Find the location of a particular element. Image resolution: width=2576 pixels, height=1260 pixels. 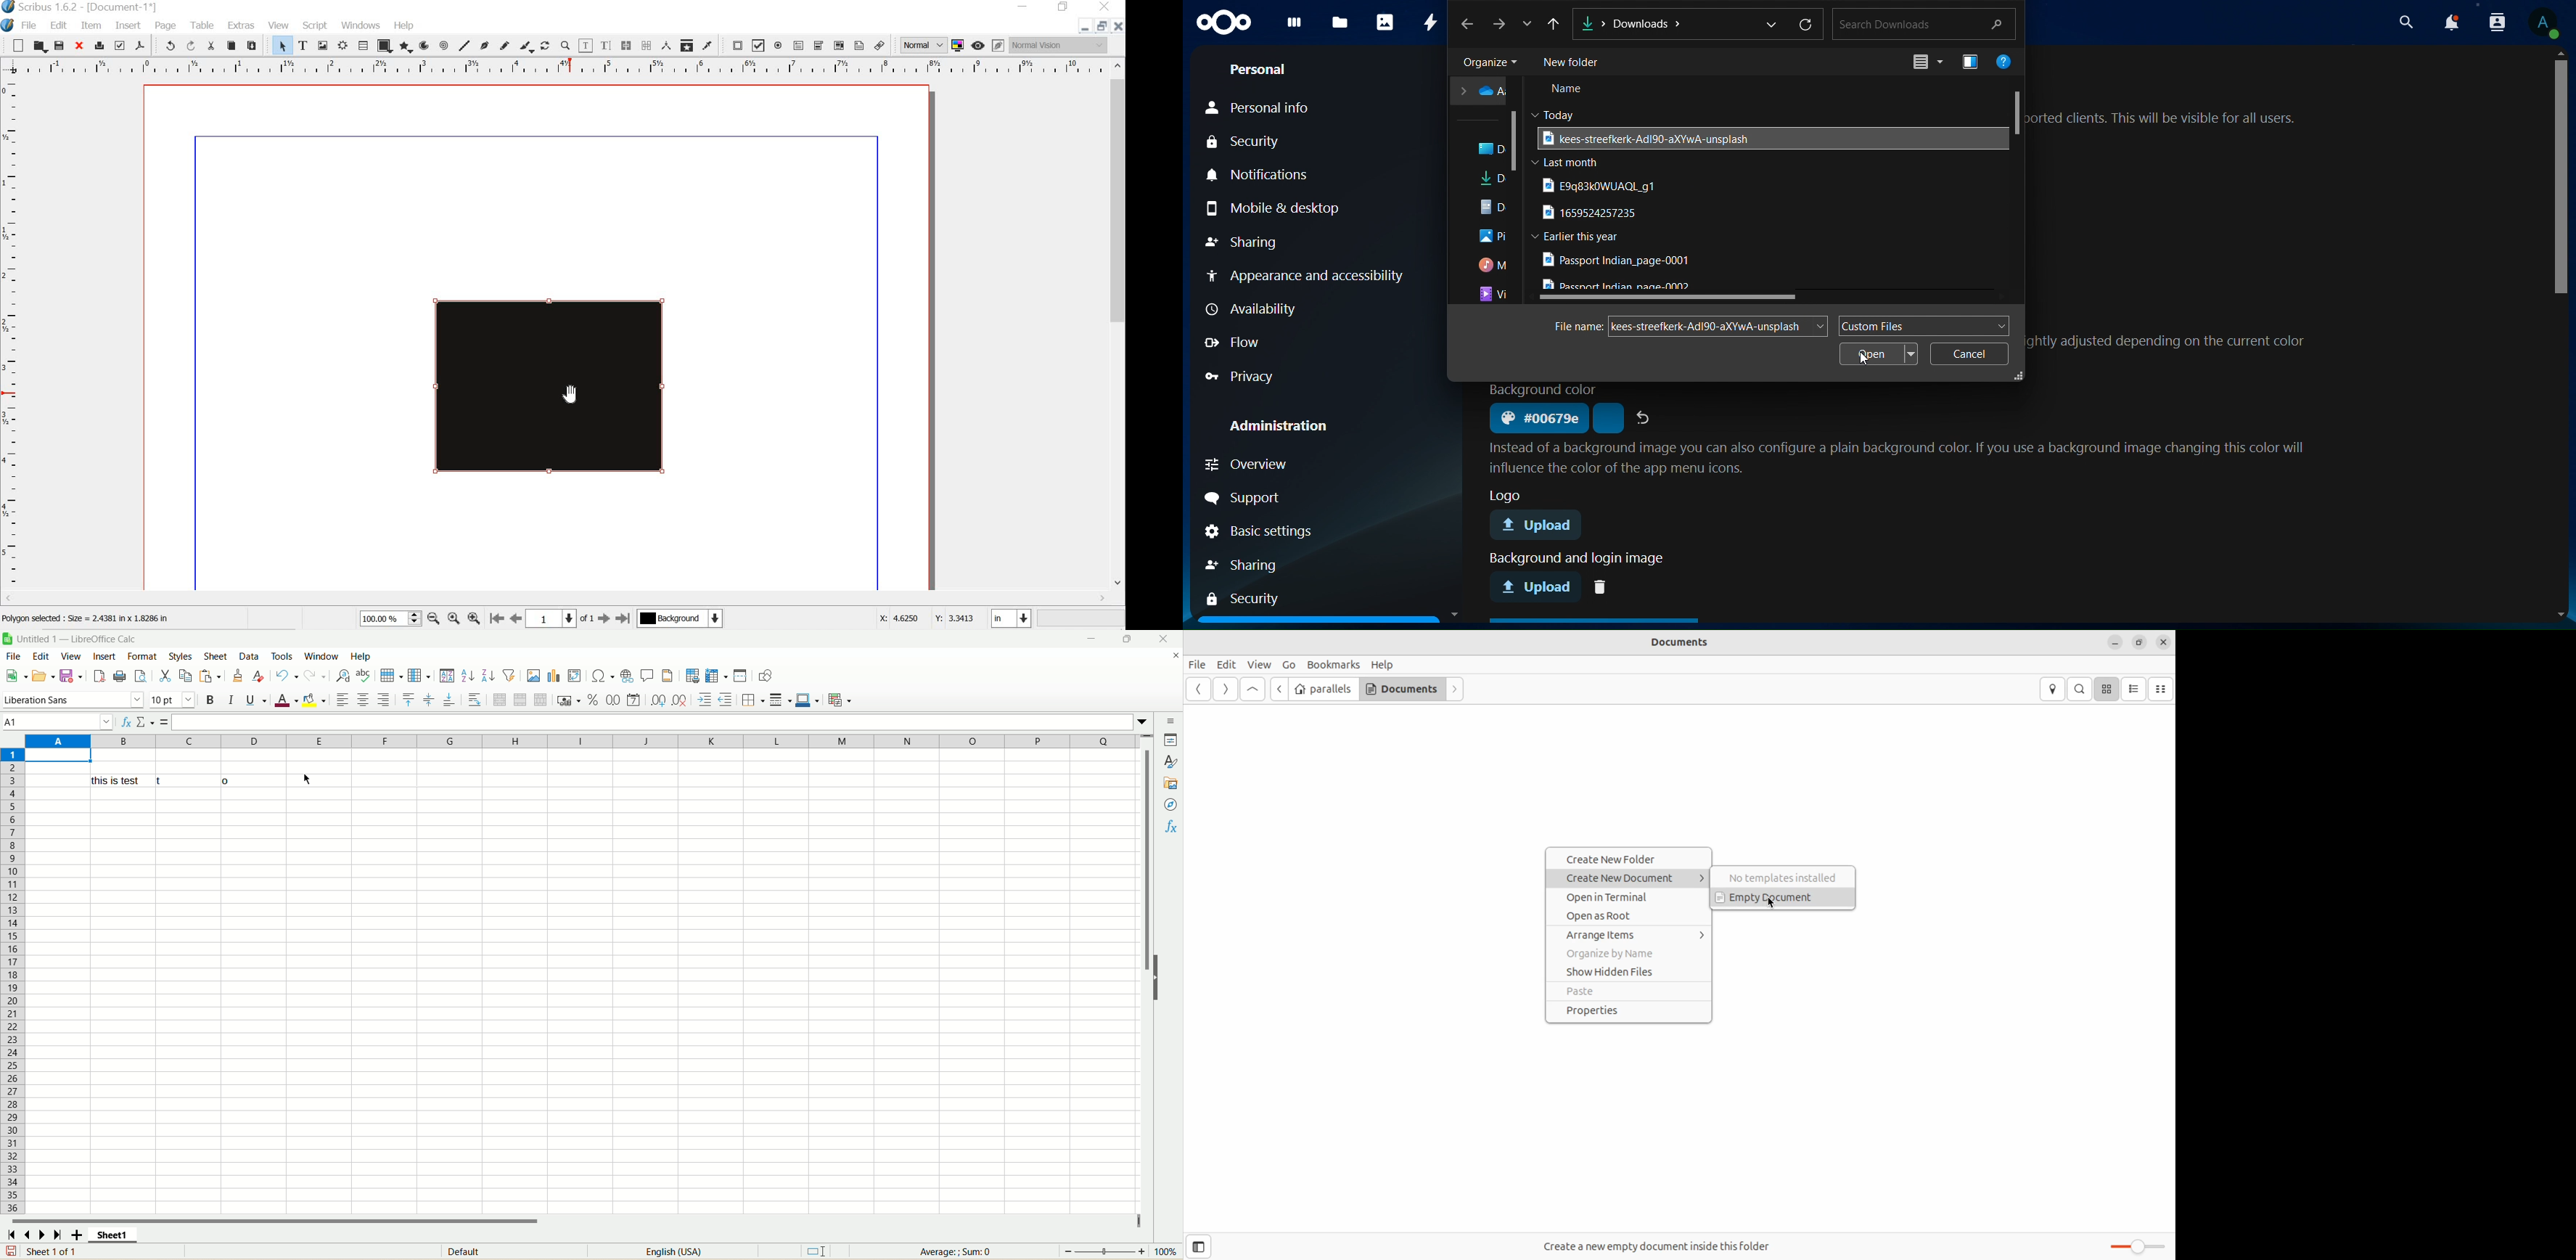

spelling is located at coordinates (364, 675).